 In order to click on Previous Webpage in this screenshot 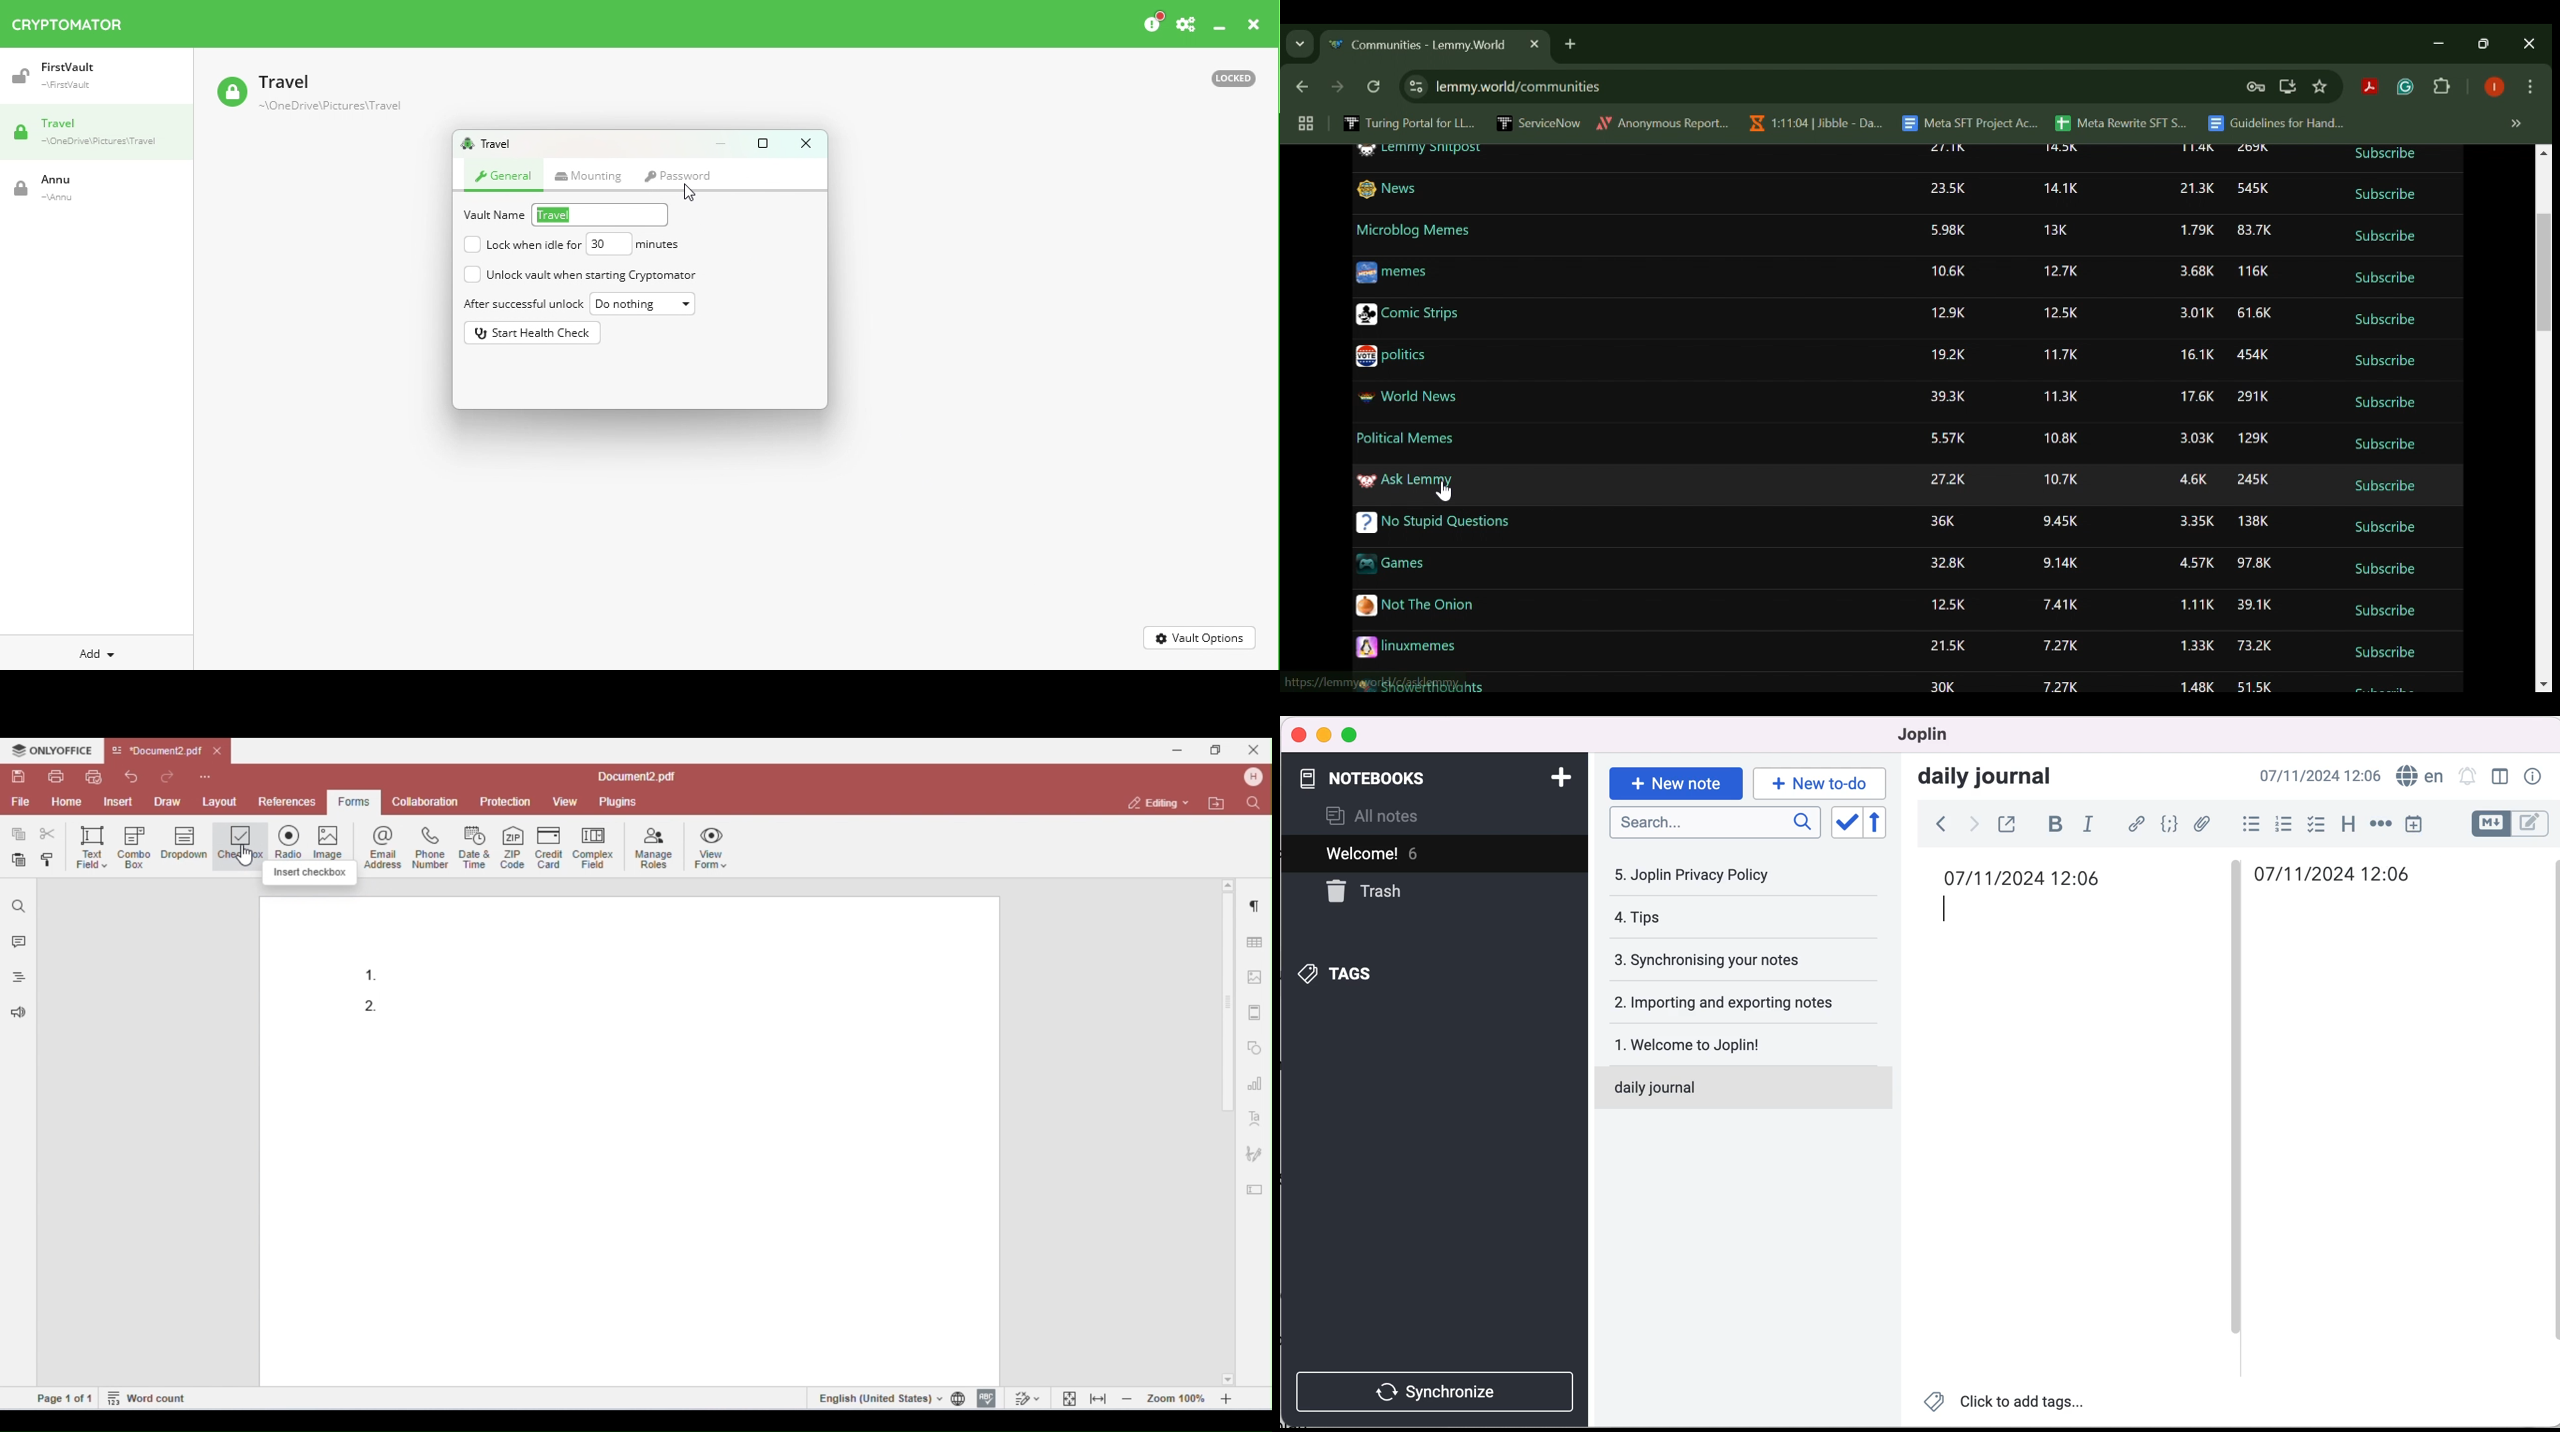, I will do `click(1299, 89)`.